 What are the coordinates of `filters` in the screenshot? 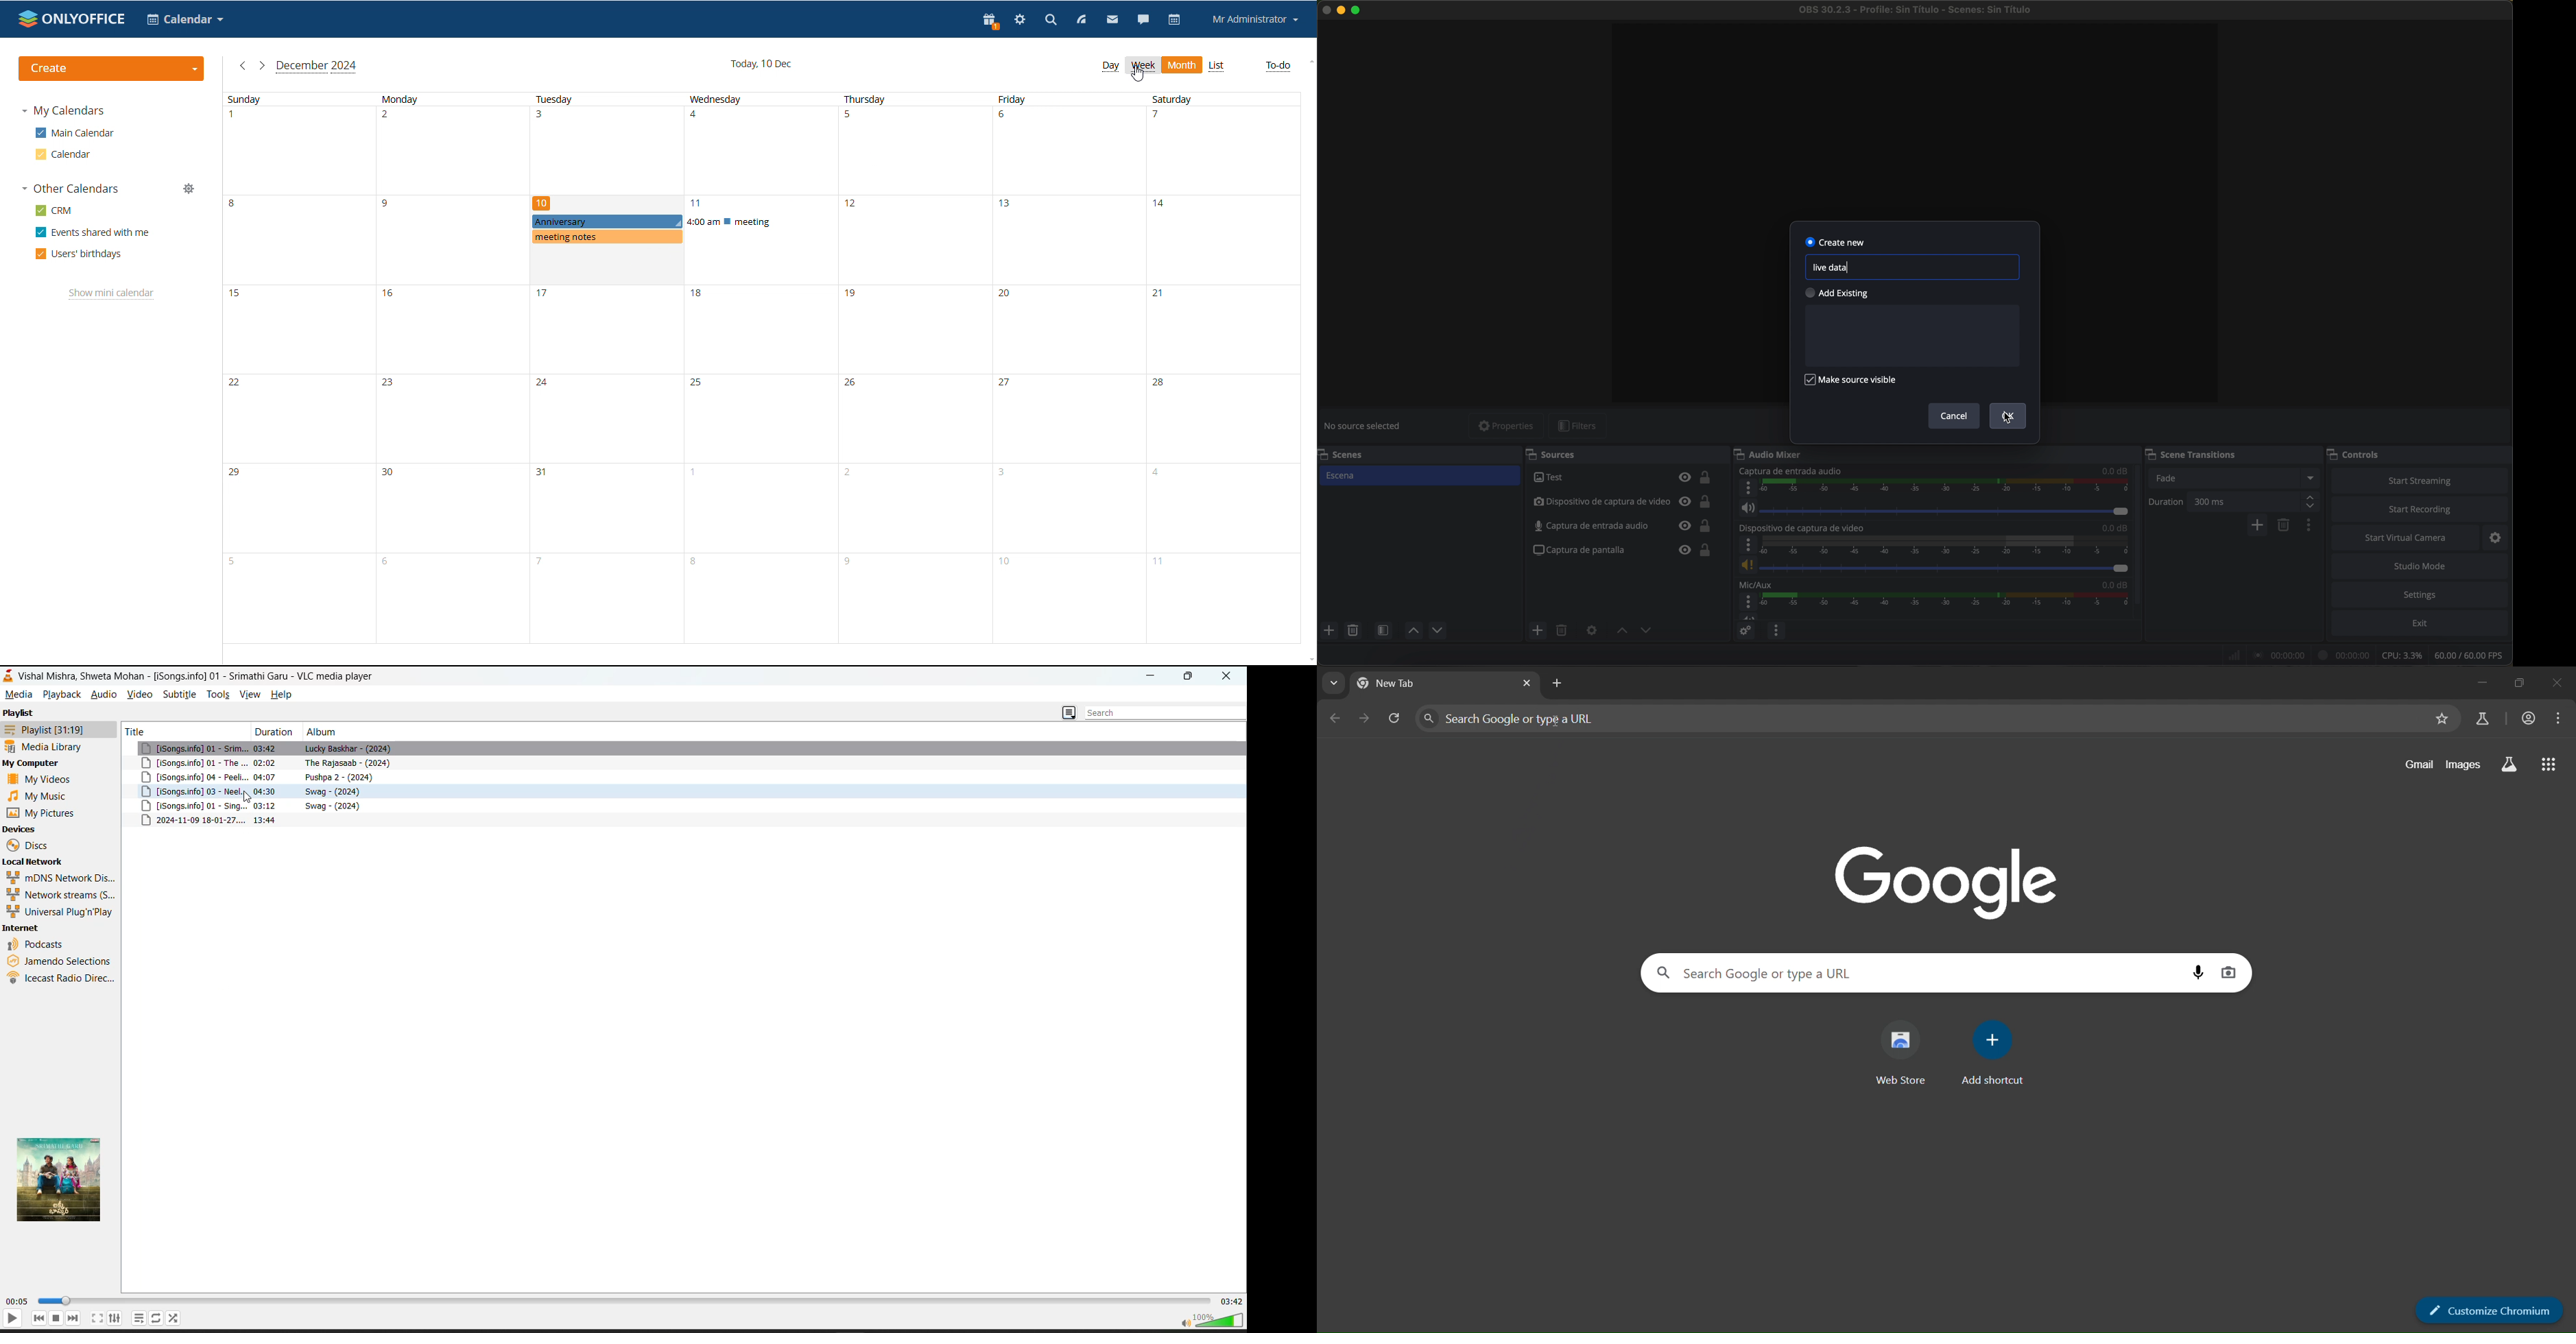 It's located at (1578, 426).